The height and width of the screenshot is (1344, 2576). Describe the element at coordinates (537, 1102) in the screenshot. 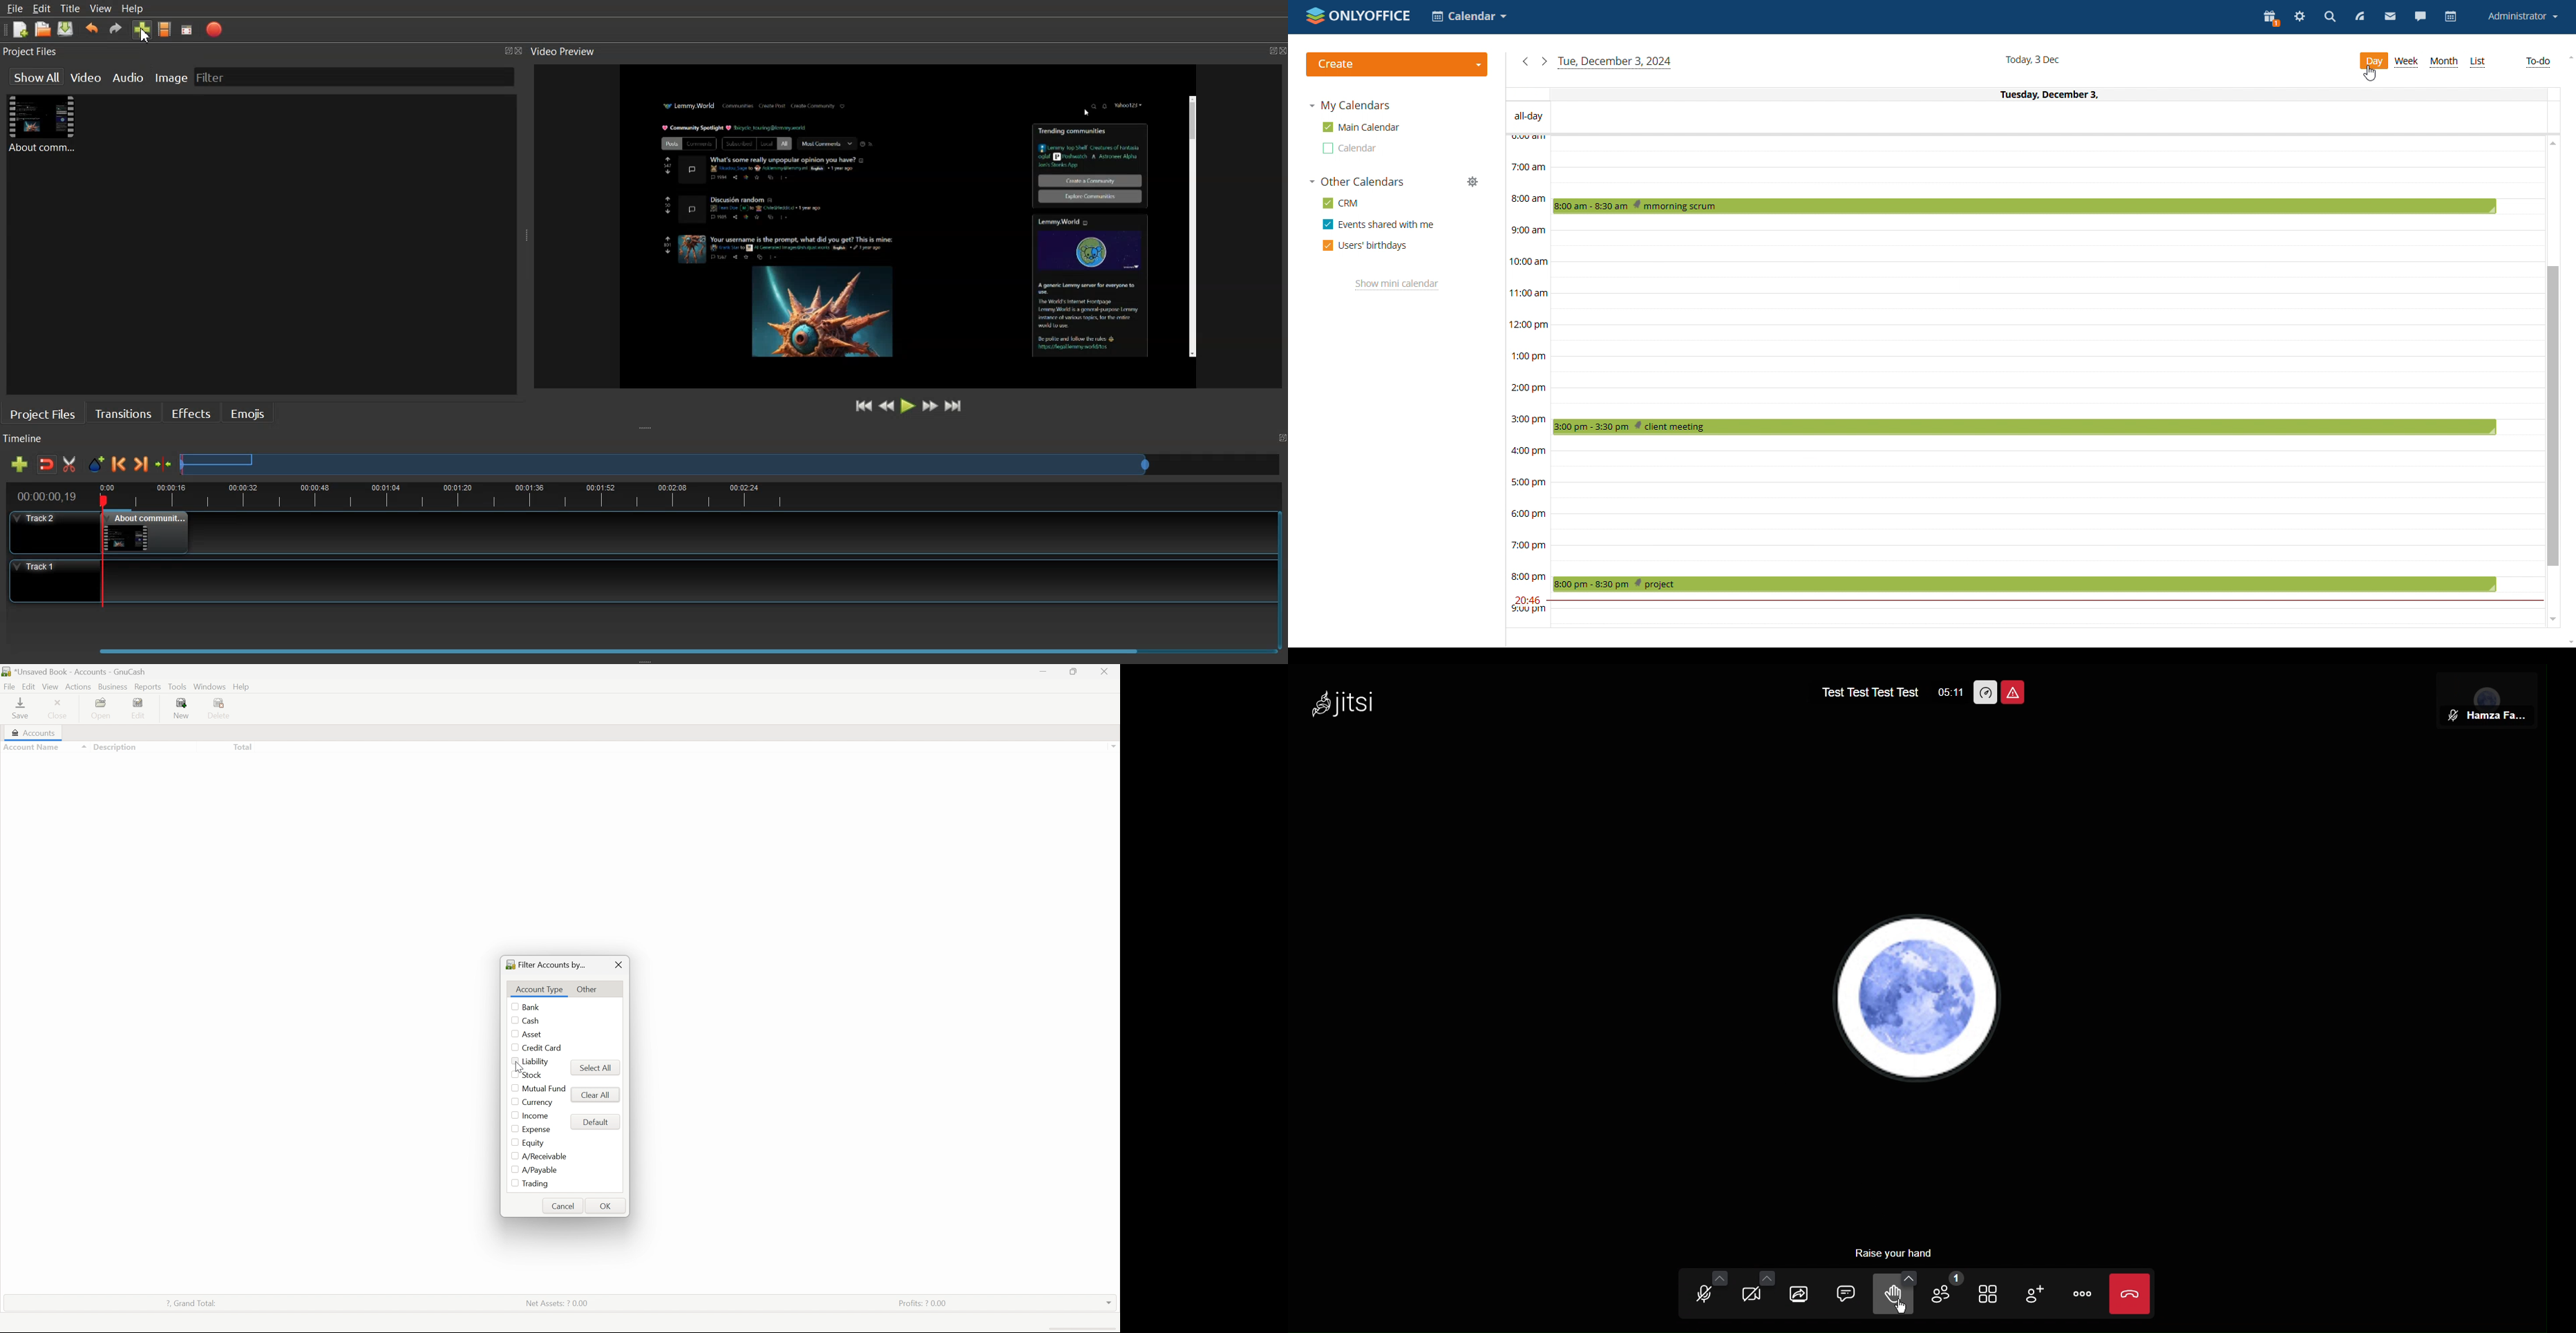

I see `Currency` at that location.